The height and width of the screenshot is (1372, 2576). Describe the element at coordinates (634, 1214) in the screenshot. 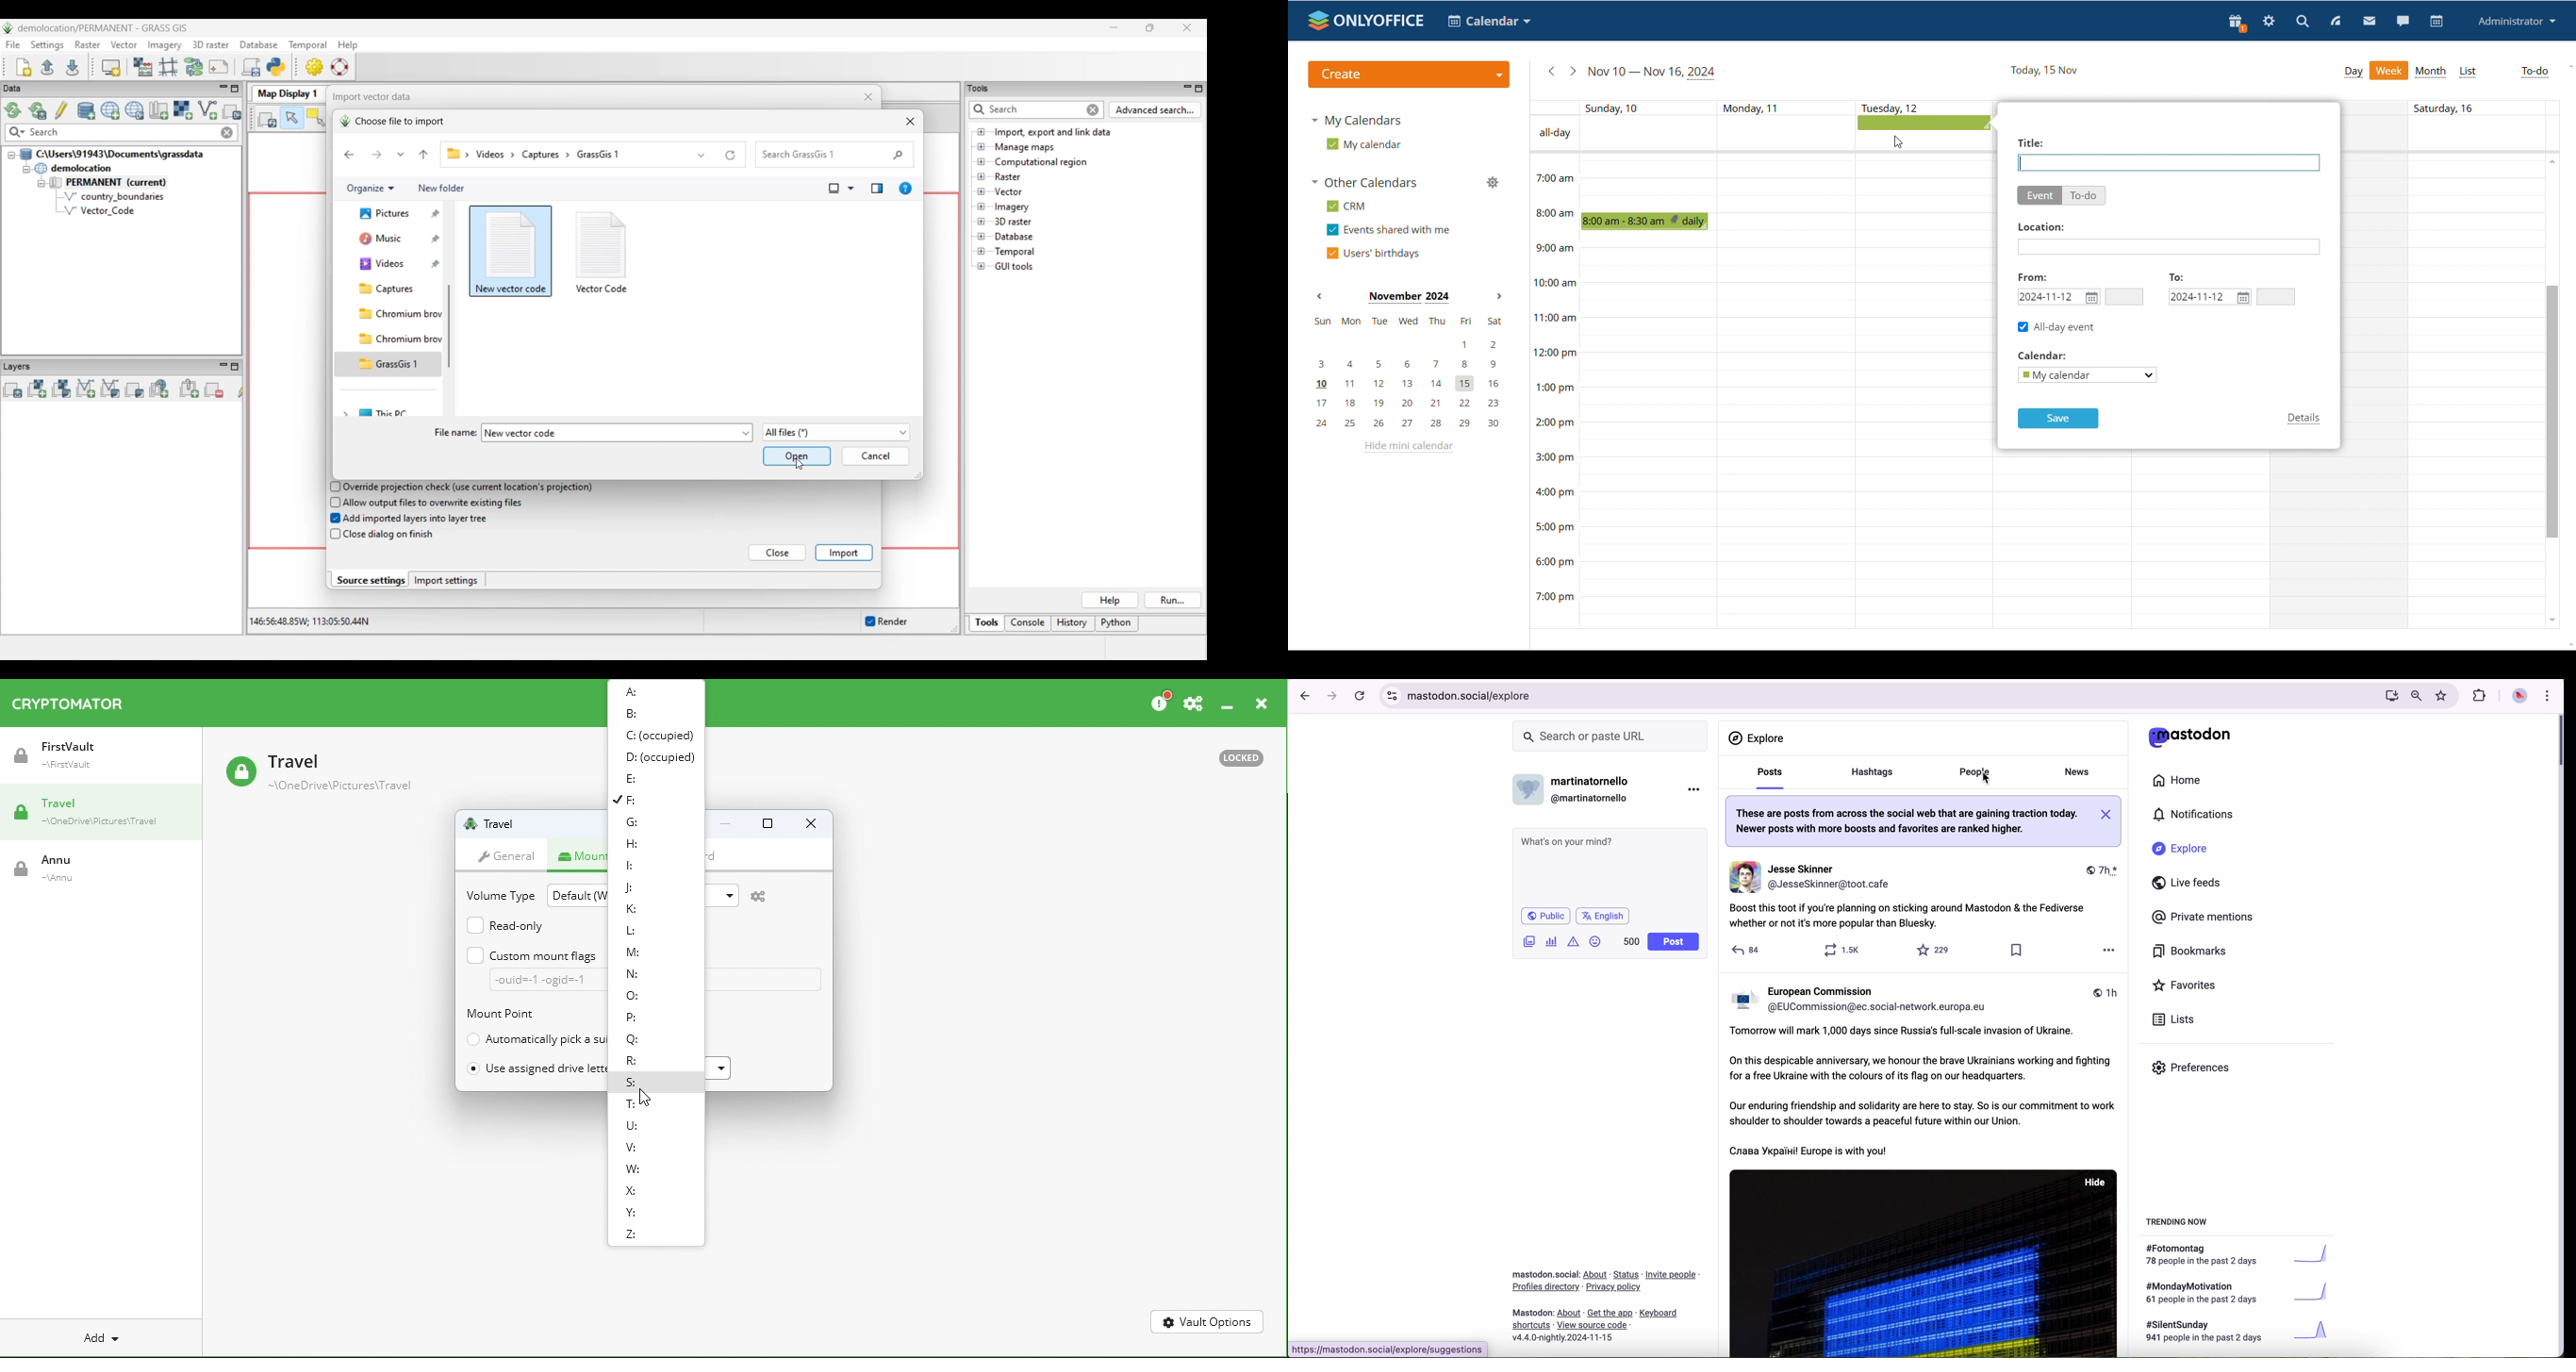

I see `Y:` at that location.